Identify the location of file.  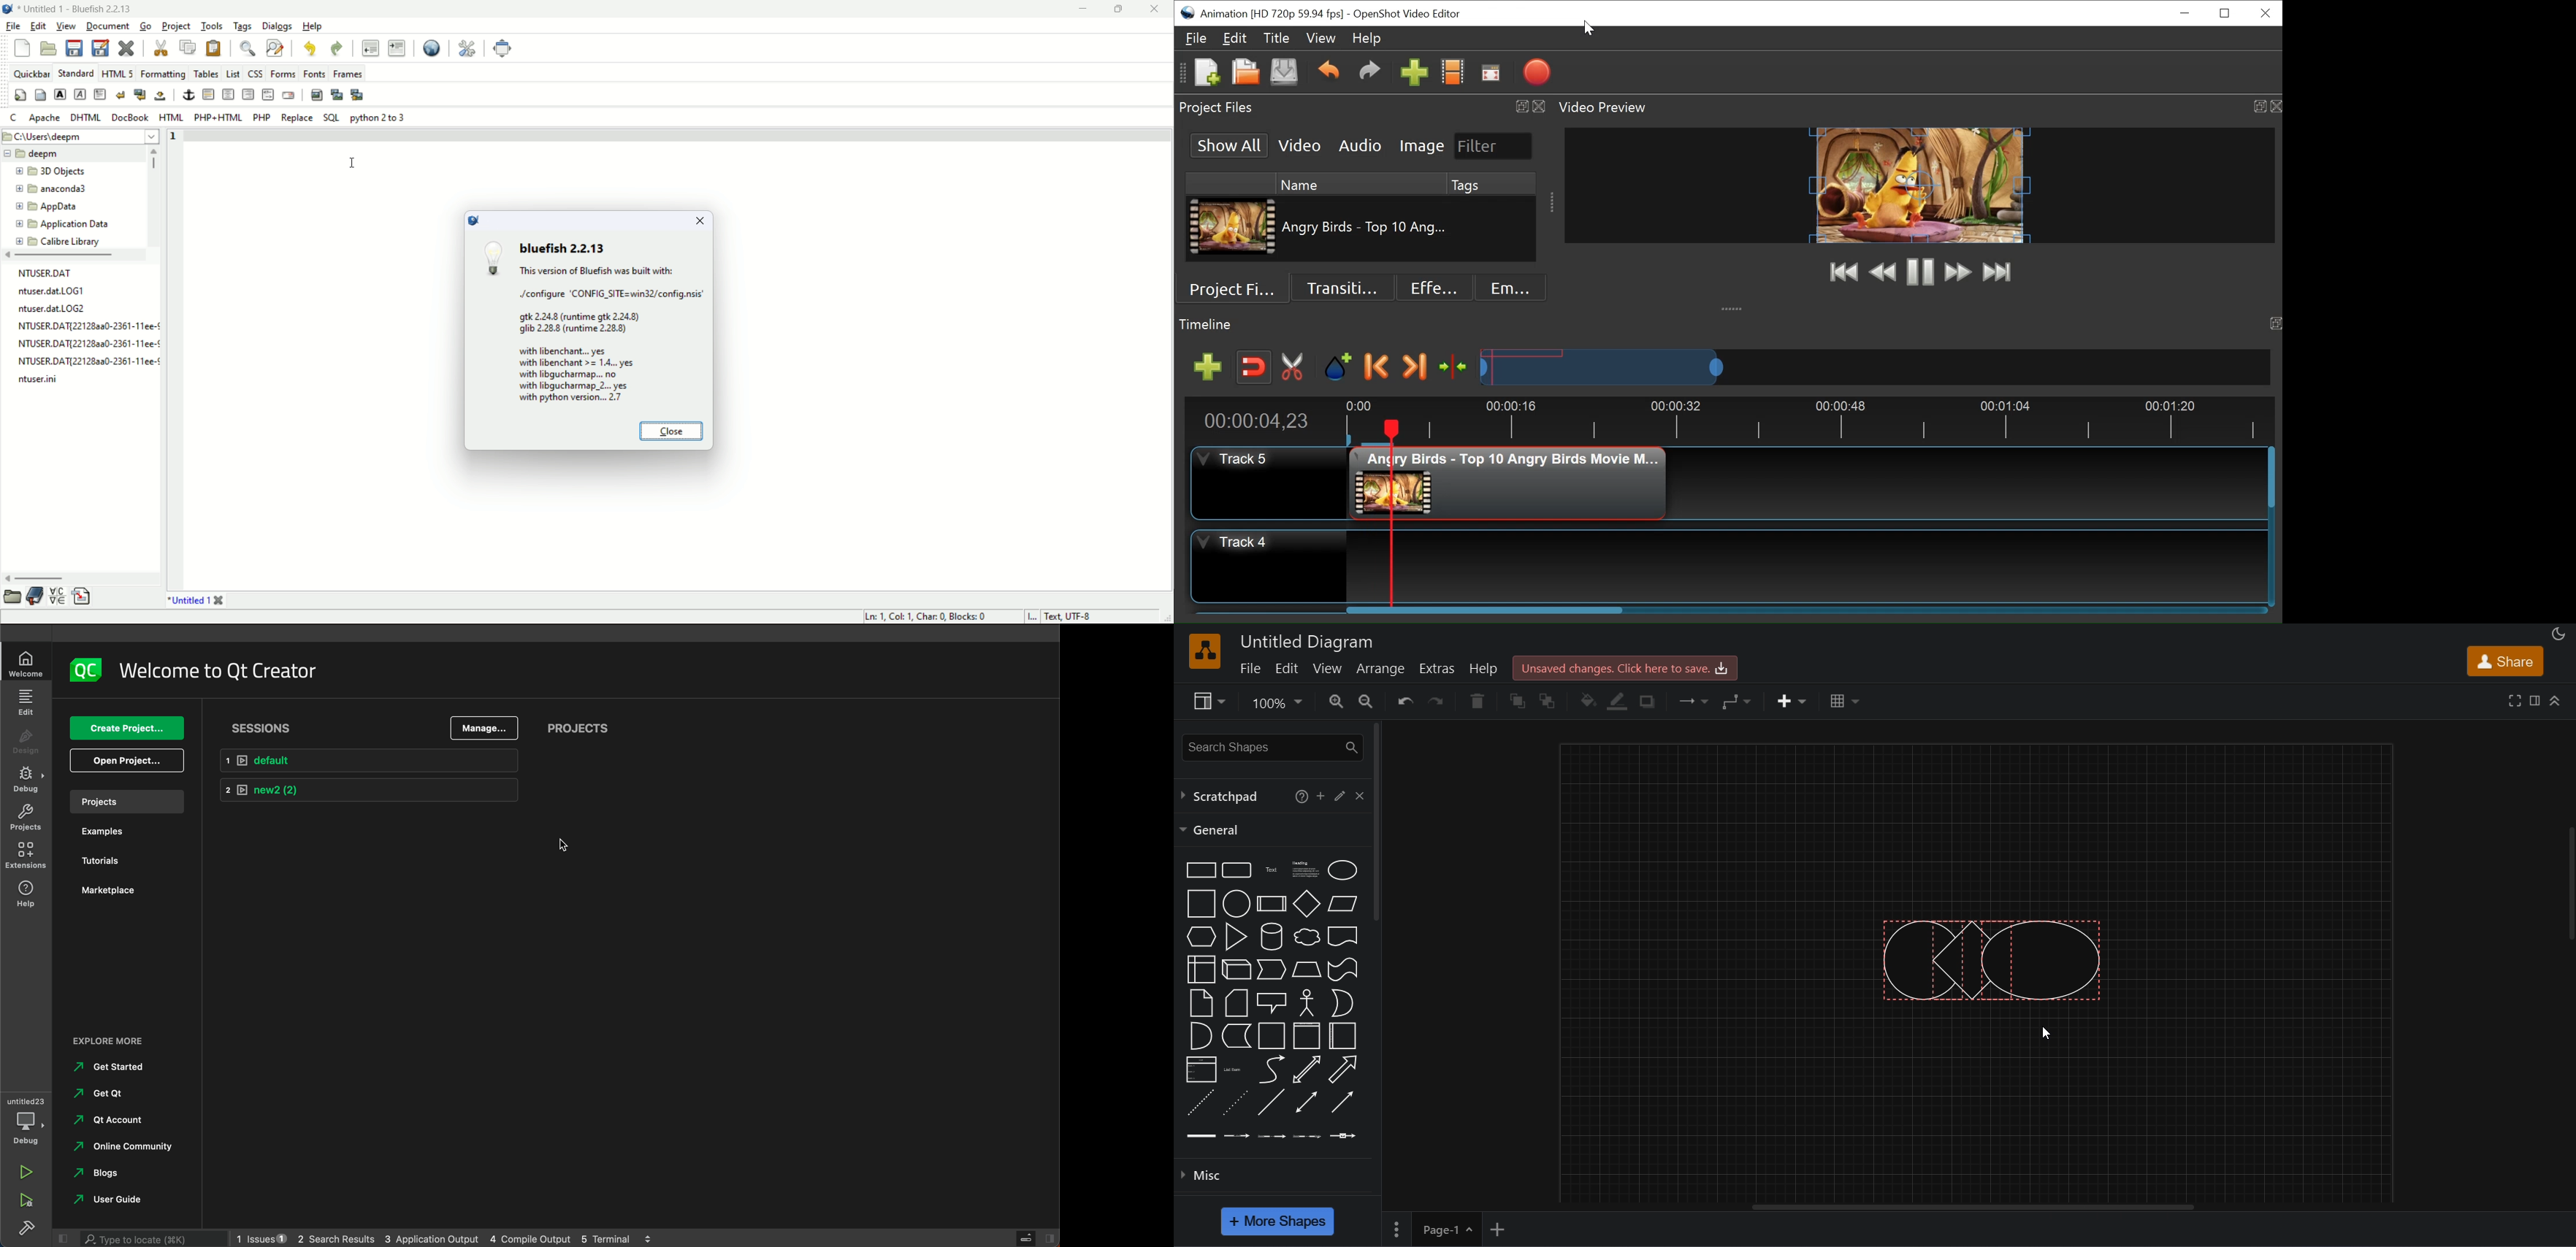
(1249, 667).